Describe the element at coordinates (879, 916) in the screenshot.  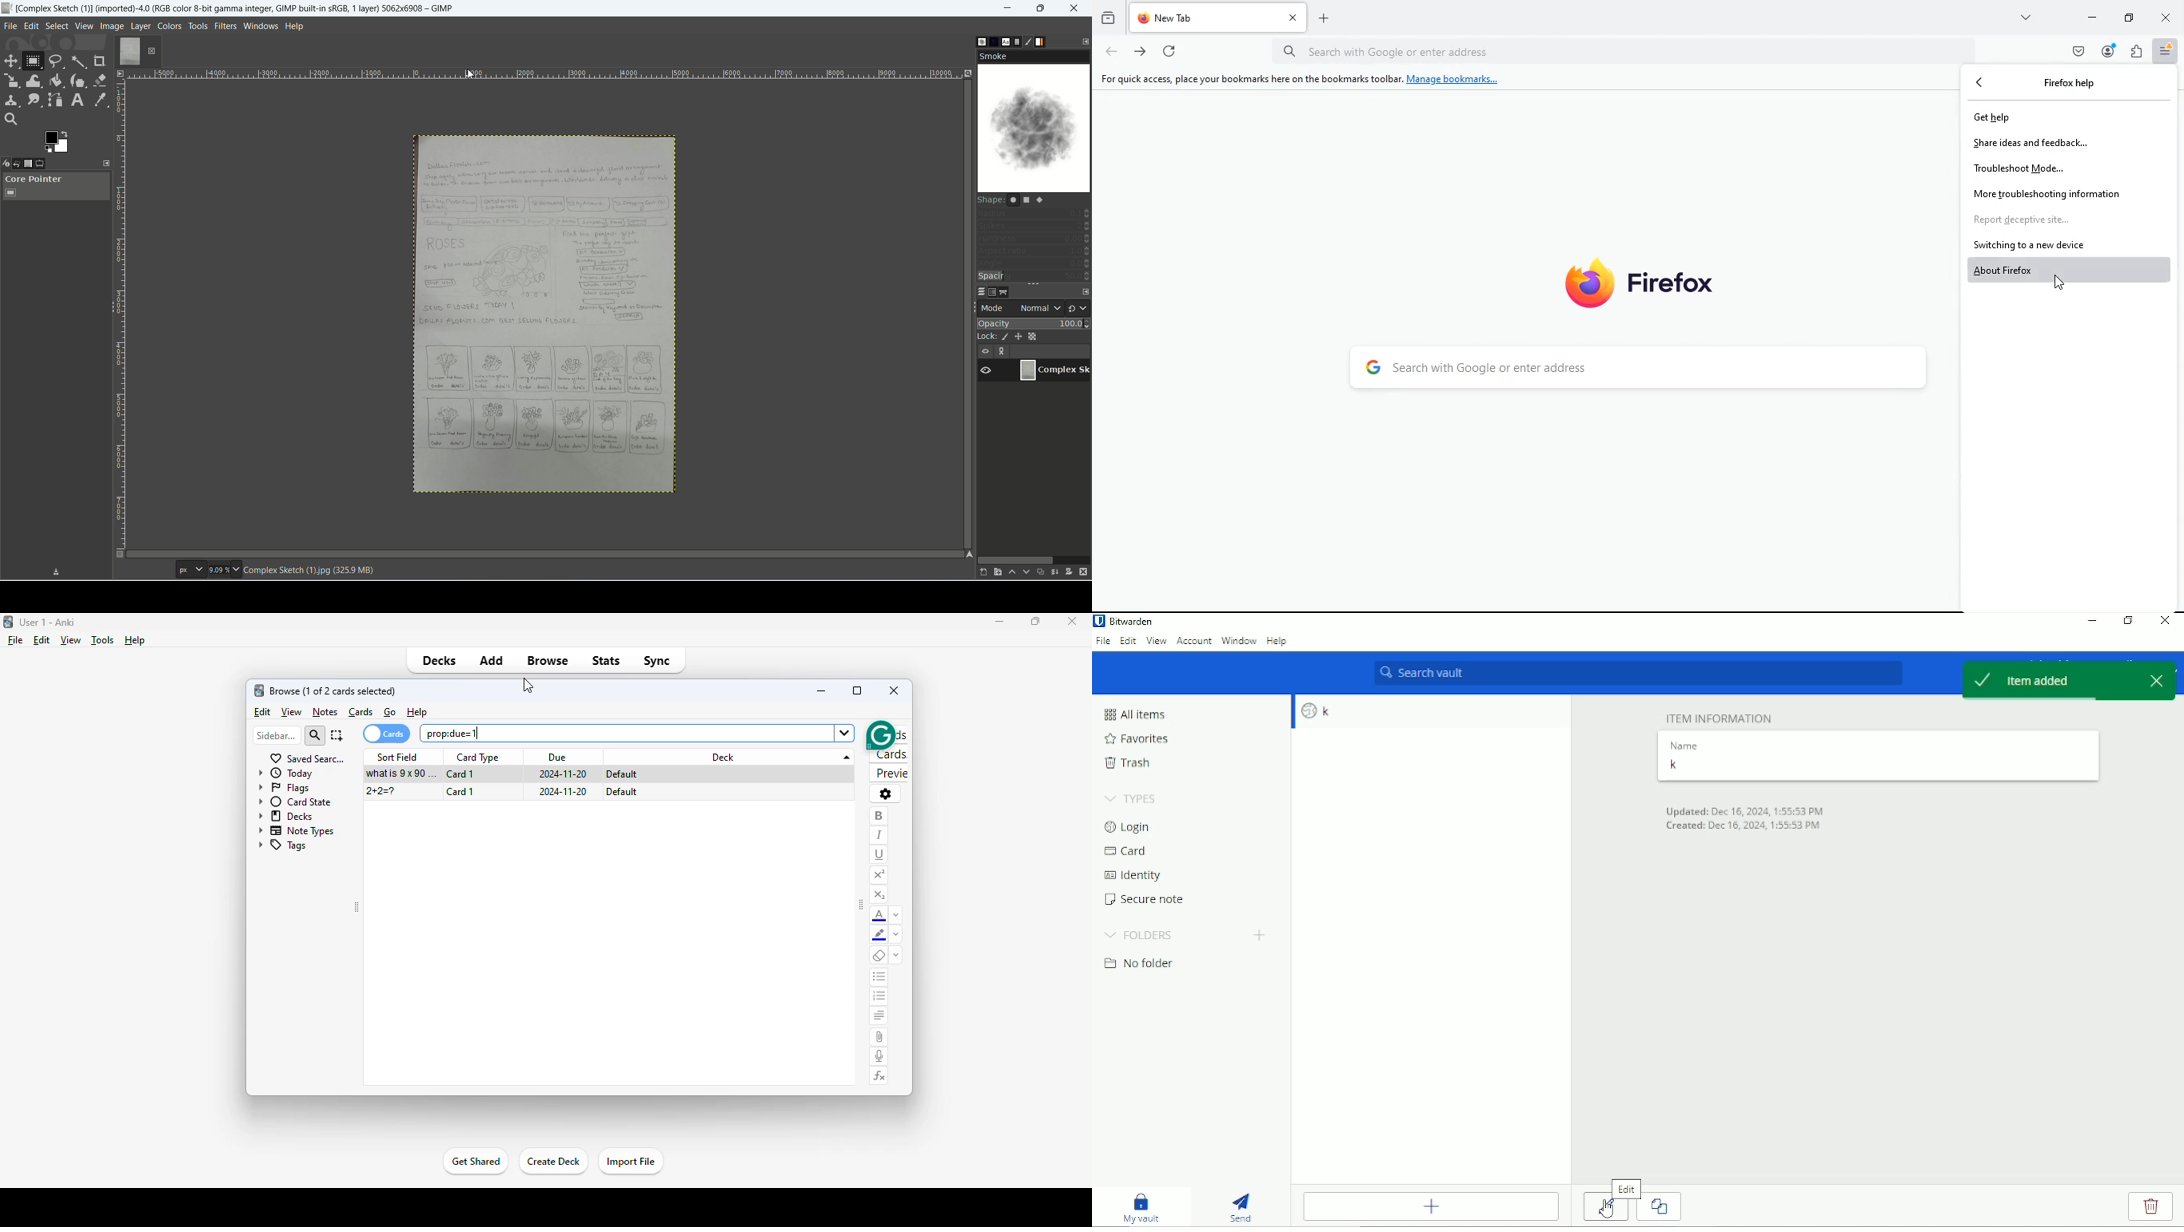
I see `text color` at that location.